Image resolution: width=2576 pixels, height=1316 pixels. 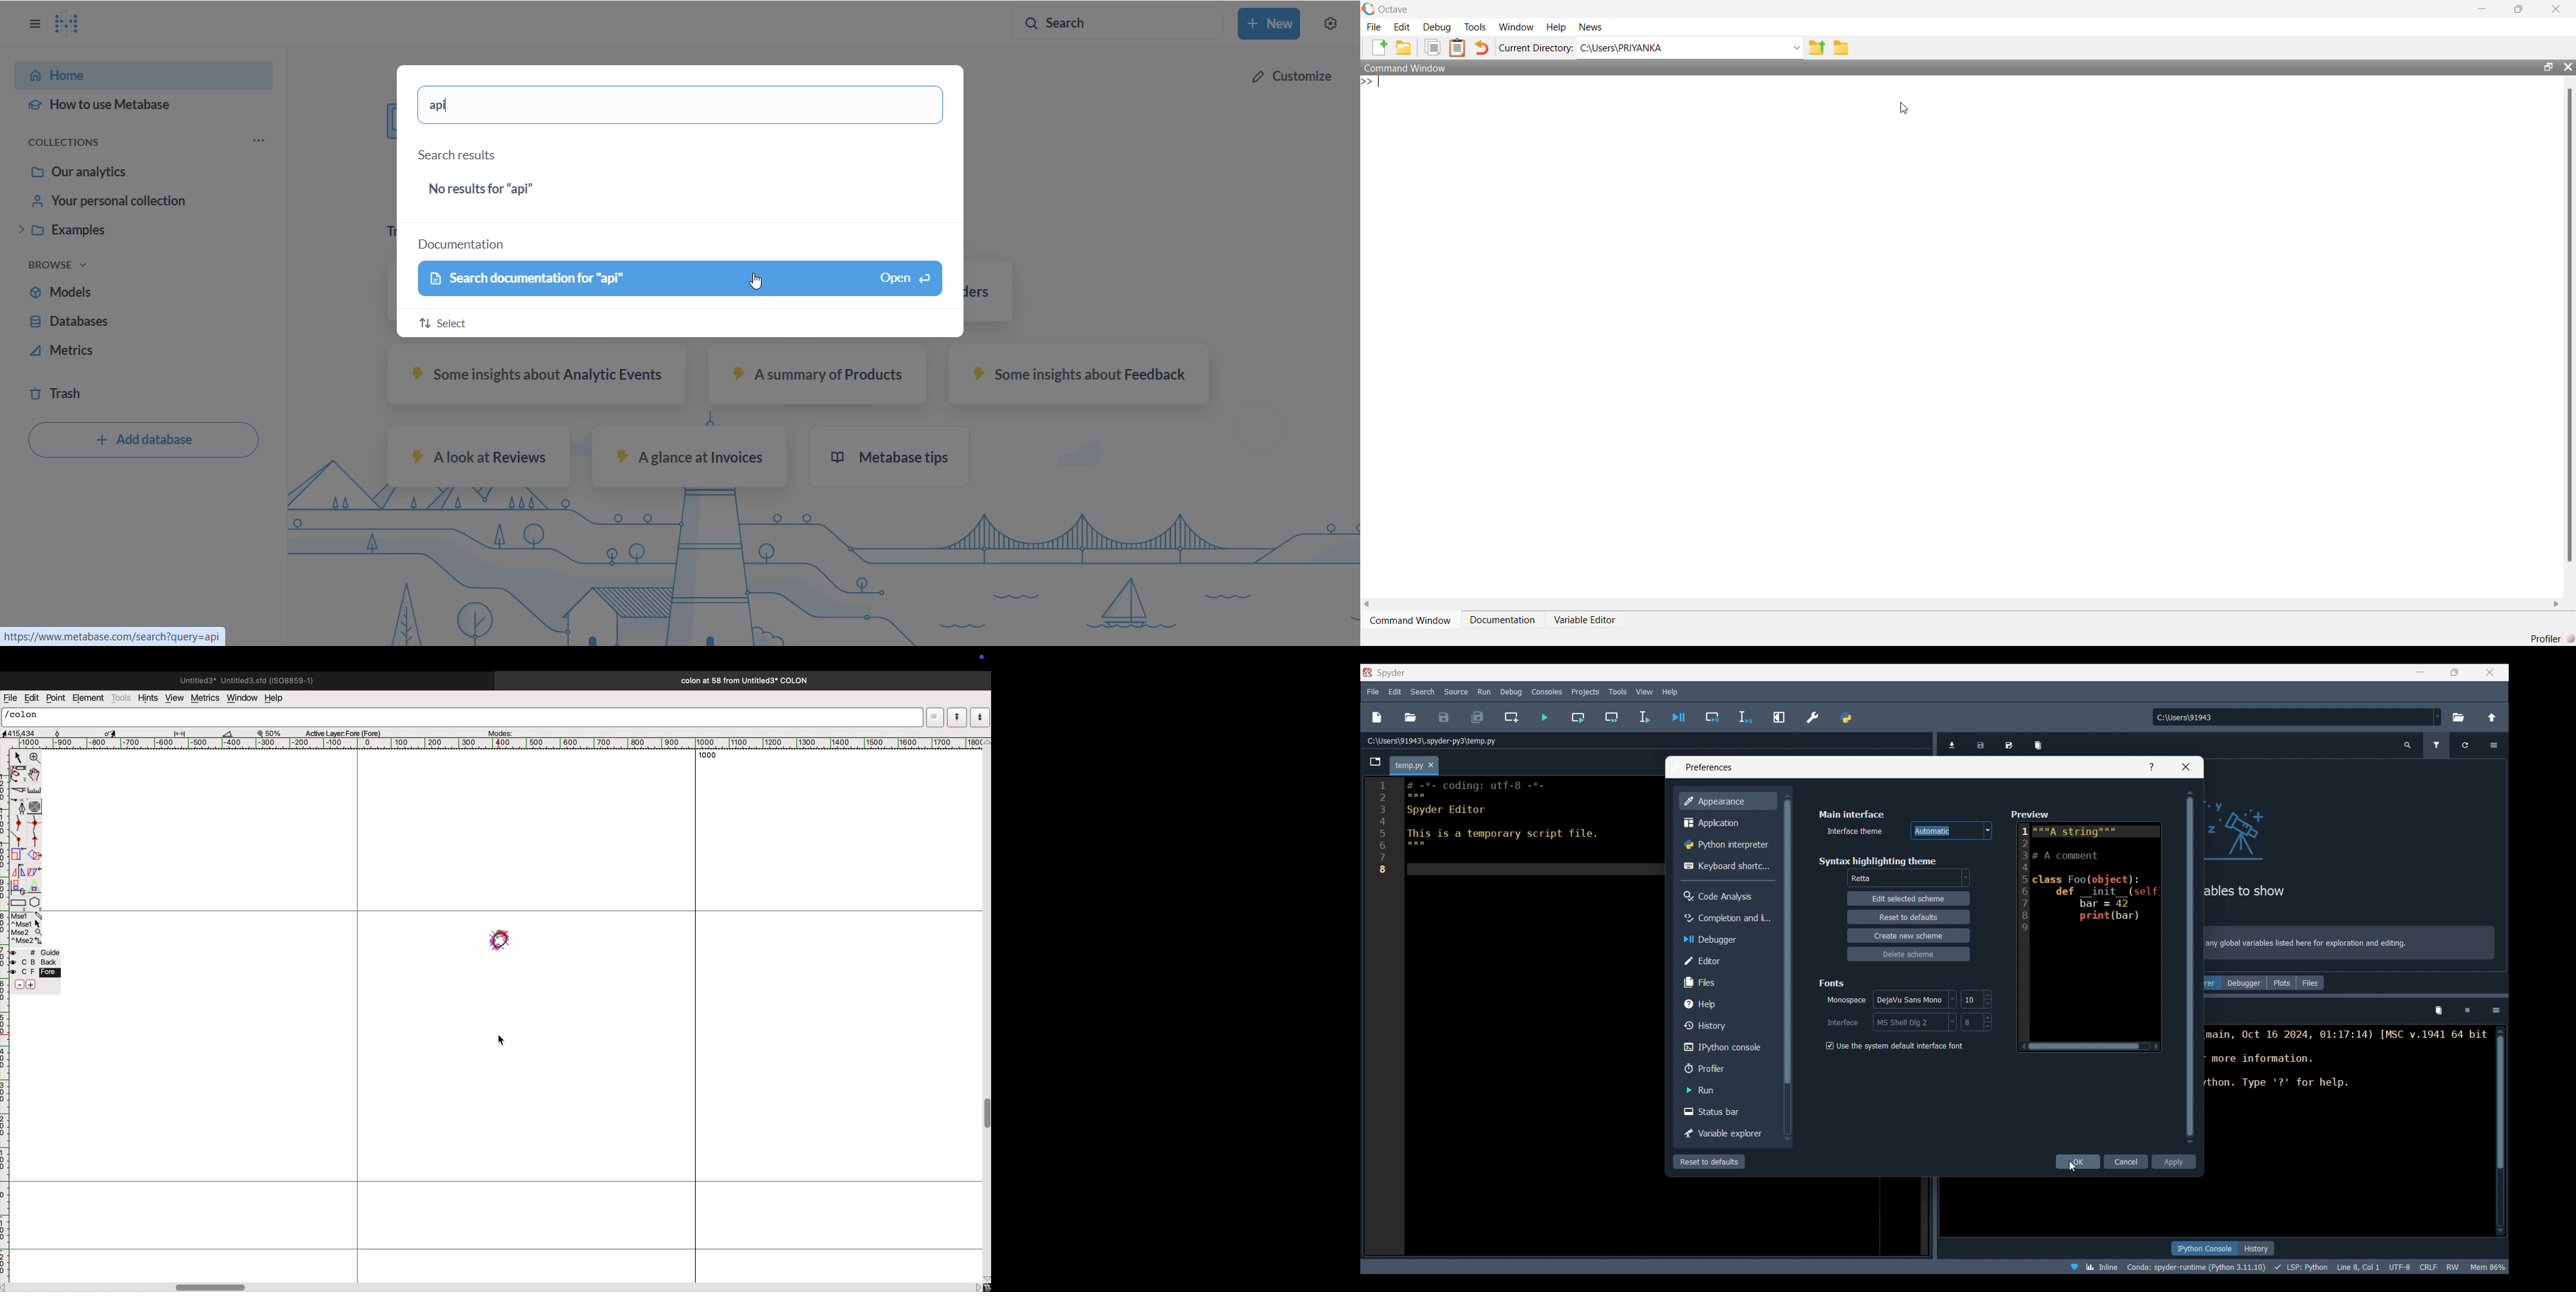 I want to click on Consoles menu, so click(x=1547, y=691).